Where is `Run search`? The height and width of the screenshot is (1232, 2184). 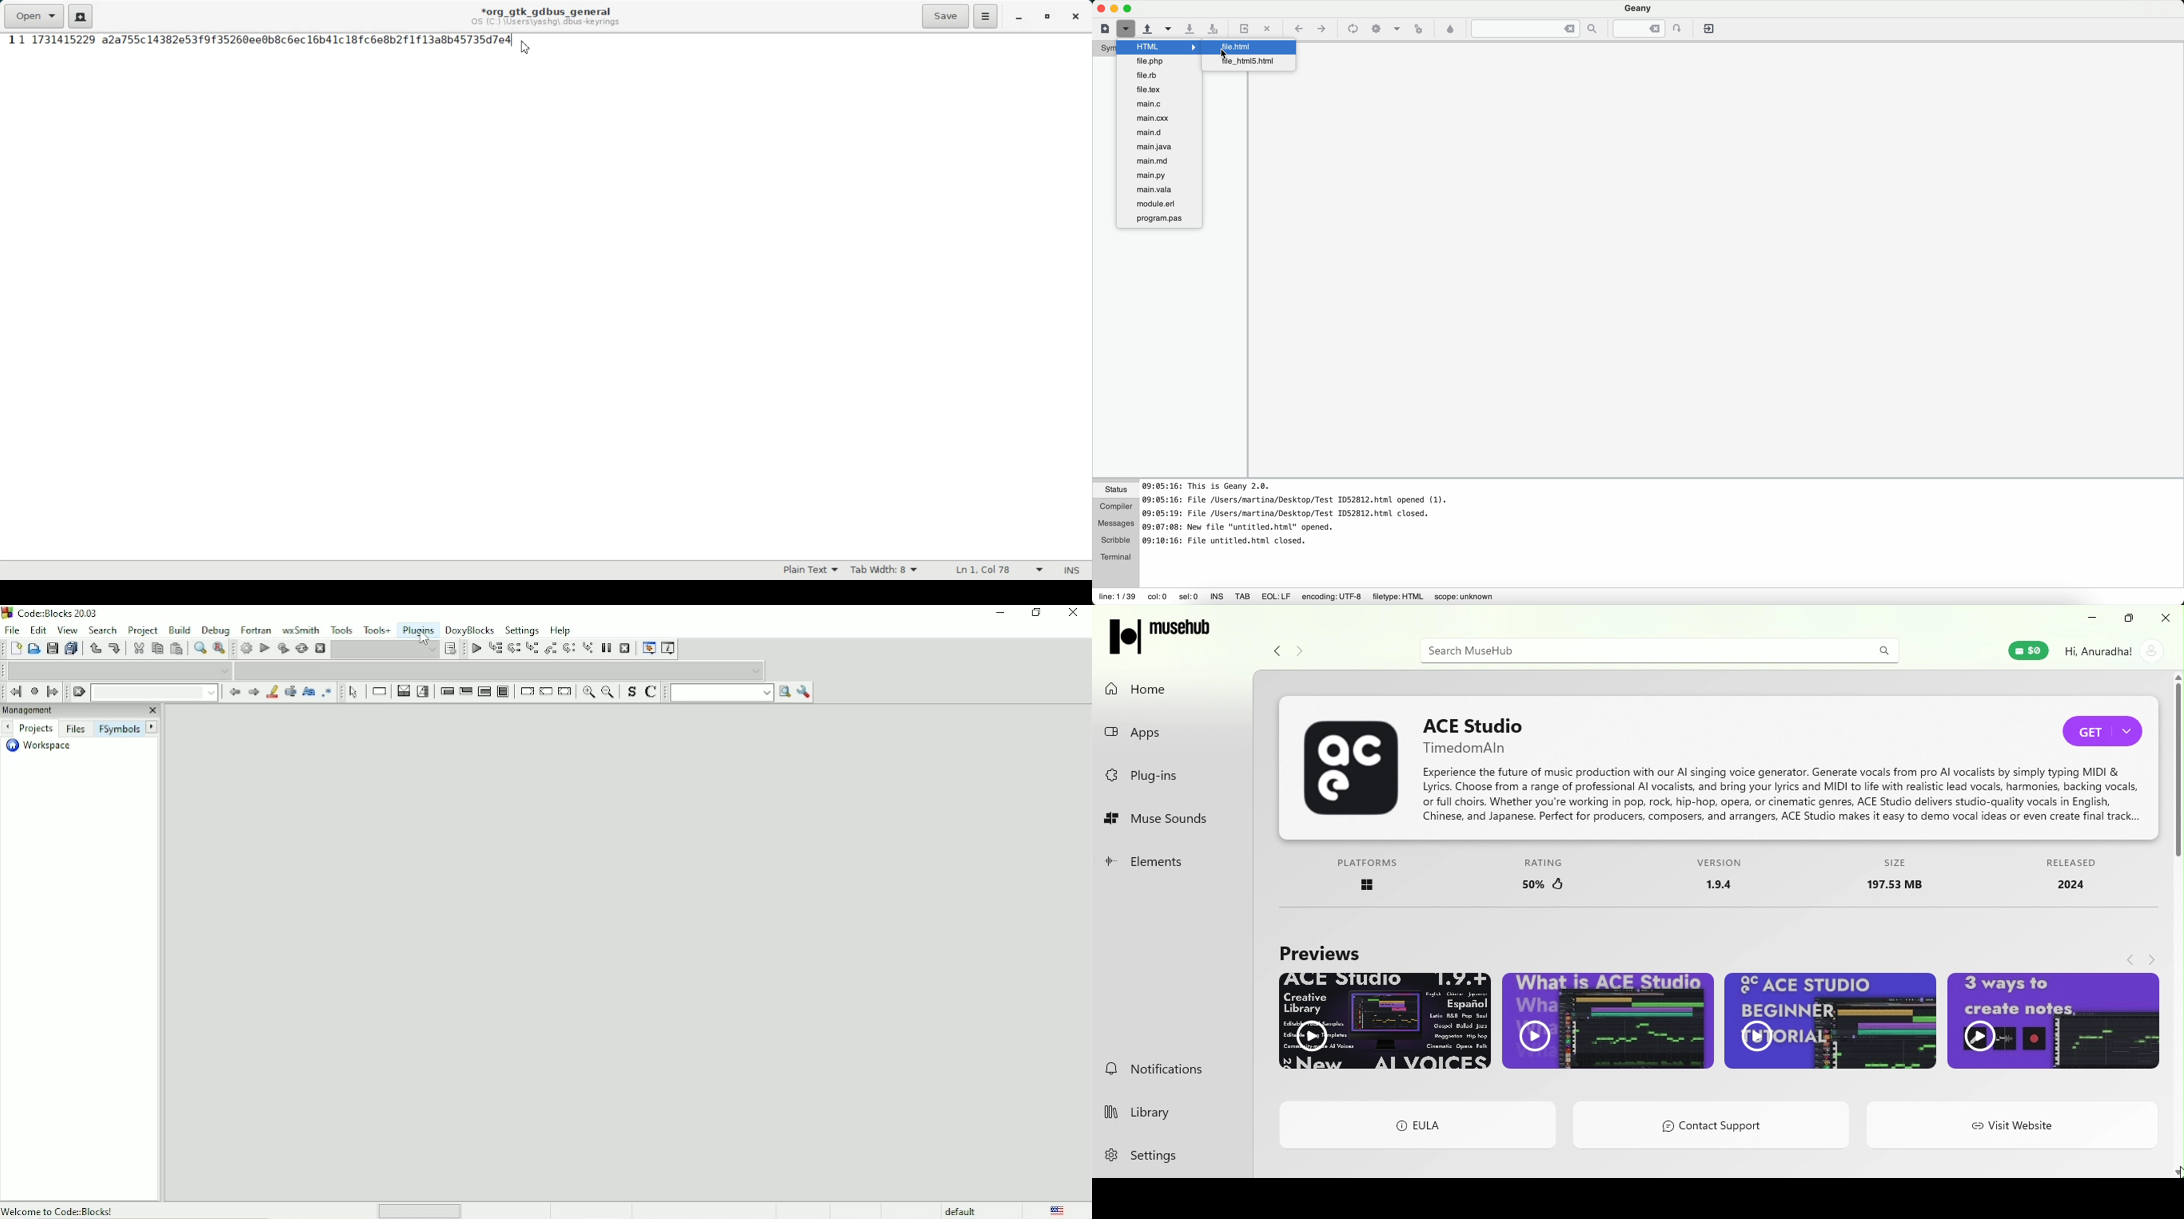
Run search is located at coordinates (784, 693).